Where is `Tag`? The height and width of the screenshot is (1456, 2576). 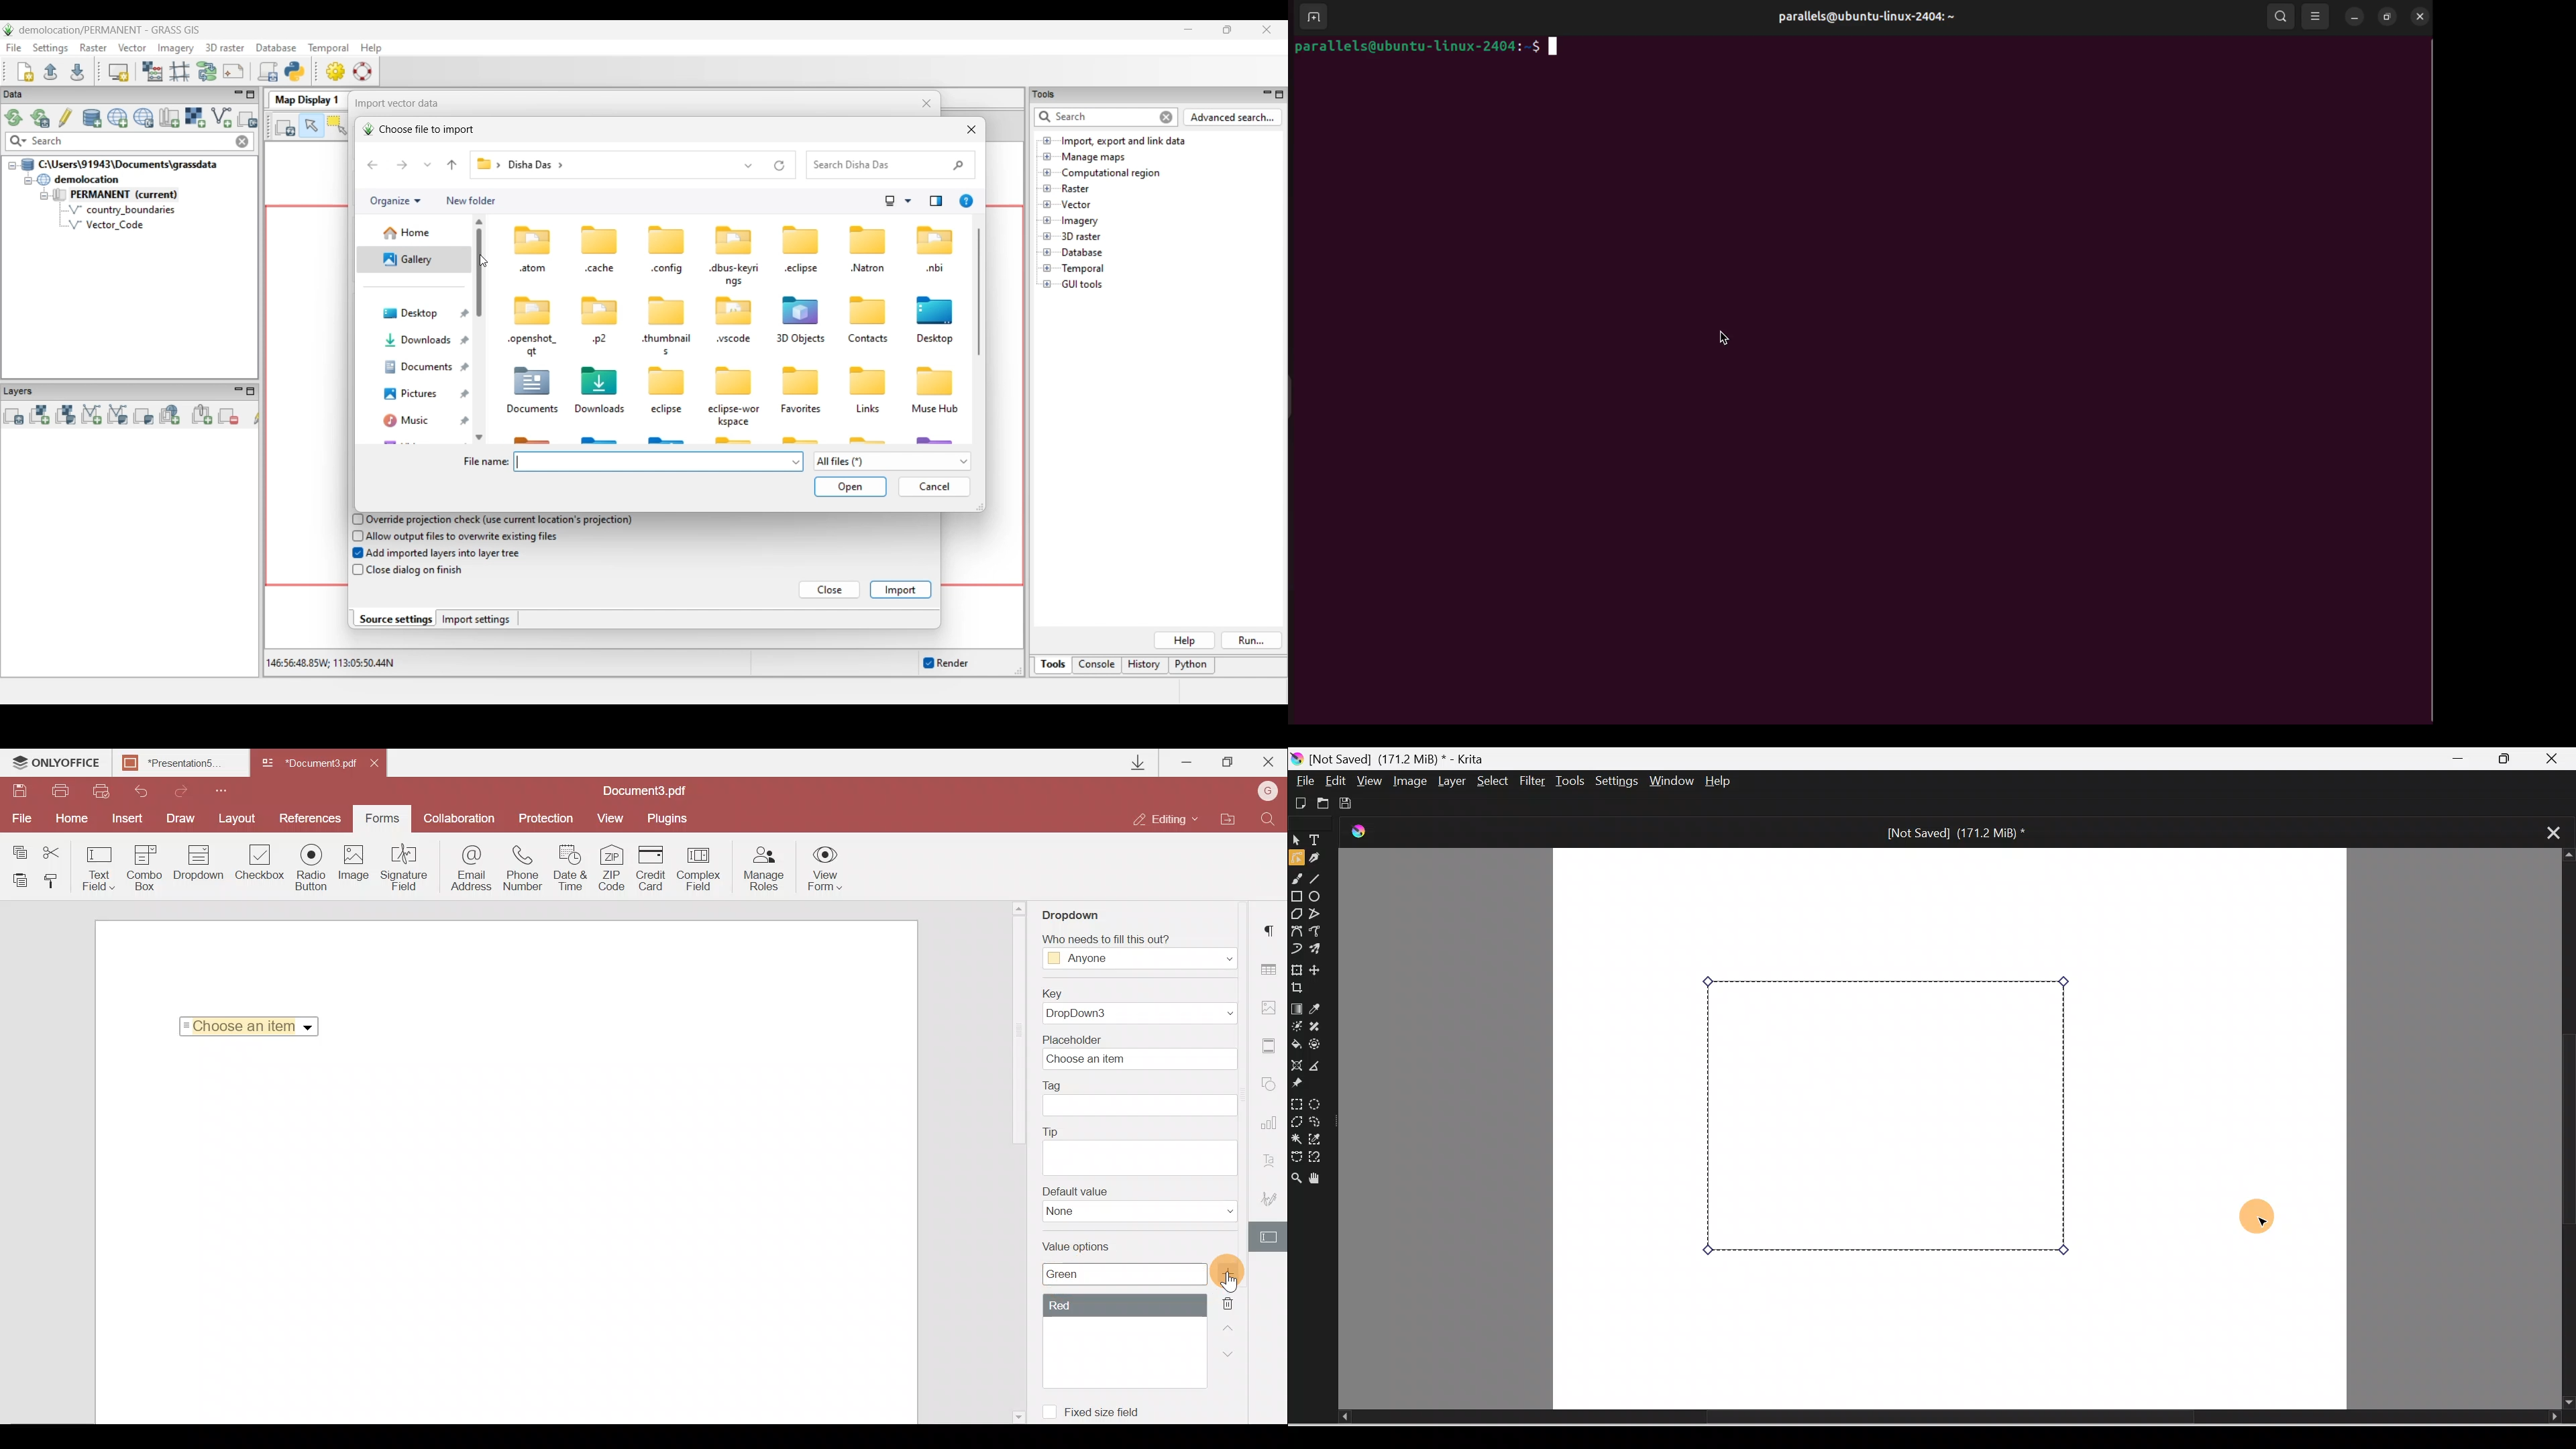
Tag is located at coordinates (1146, 1099).